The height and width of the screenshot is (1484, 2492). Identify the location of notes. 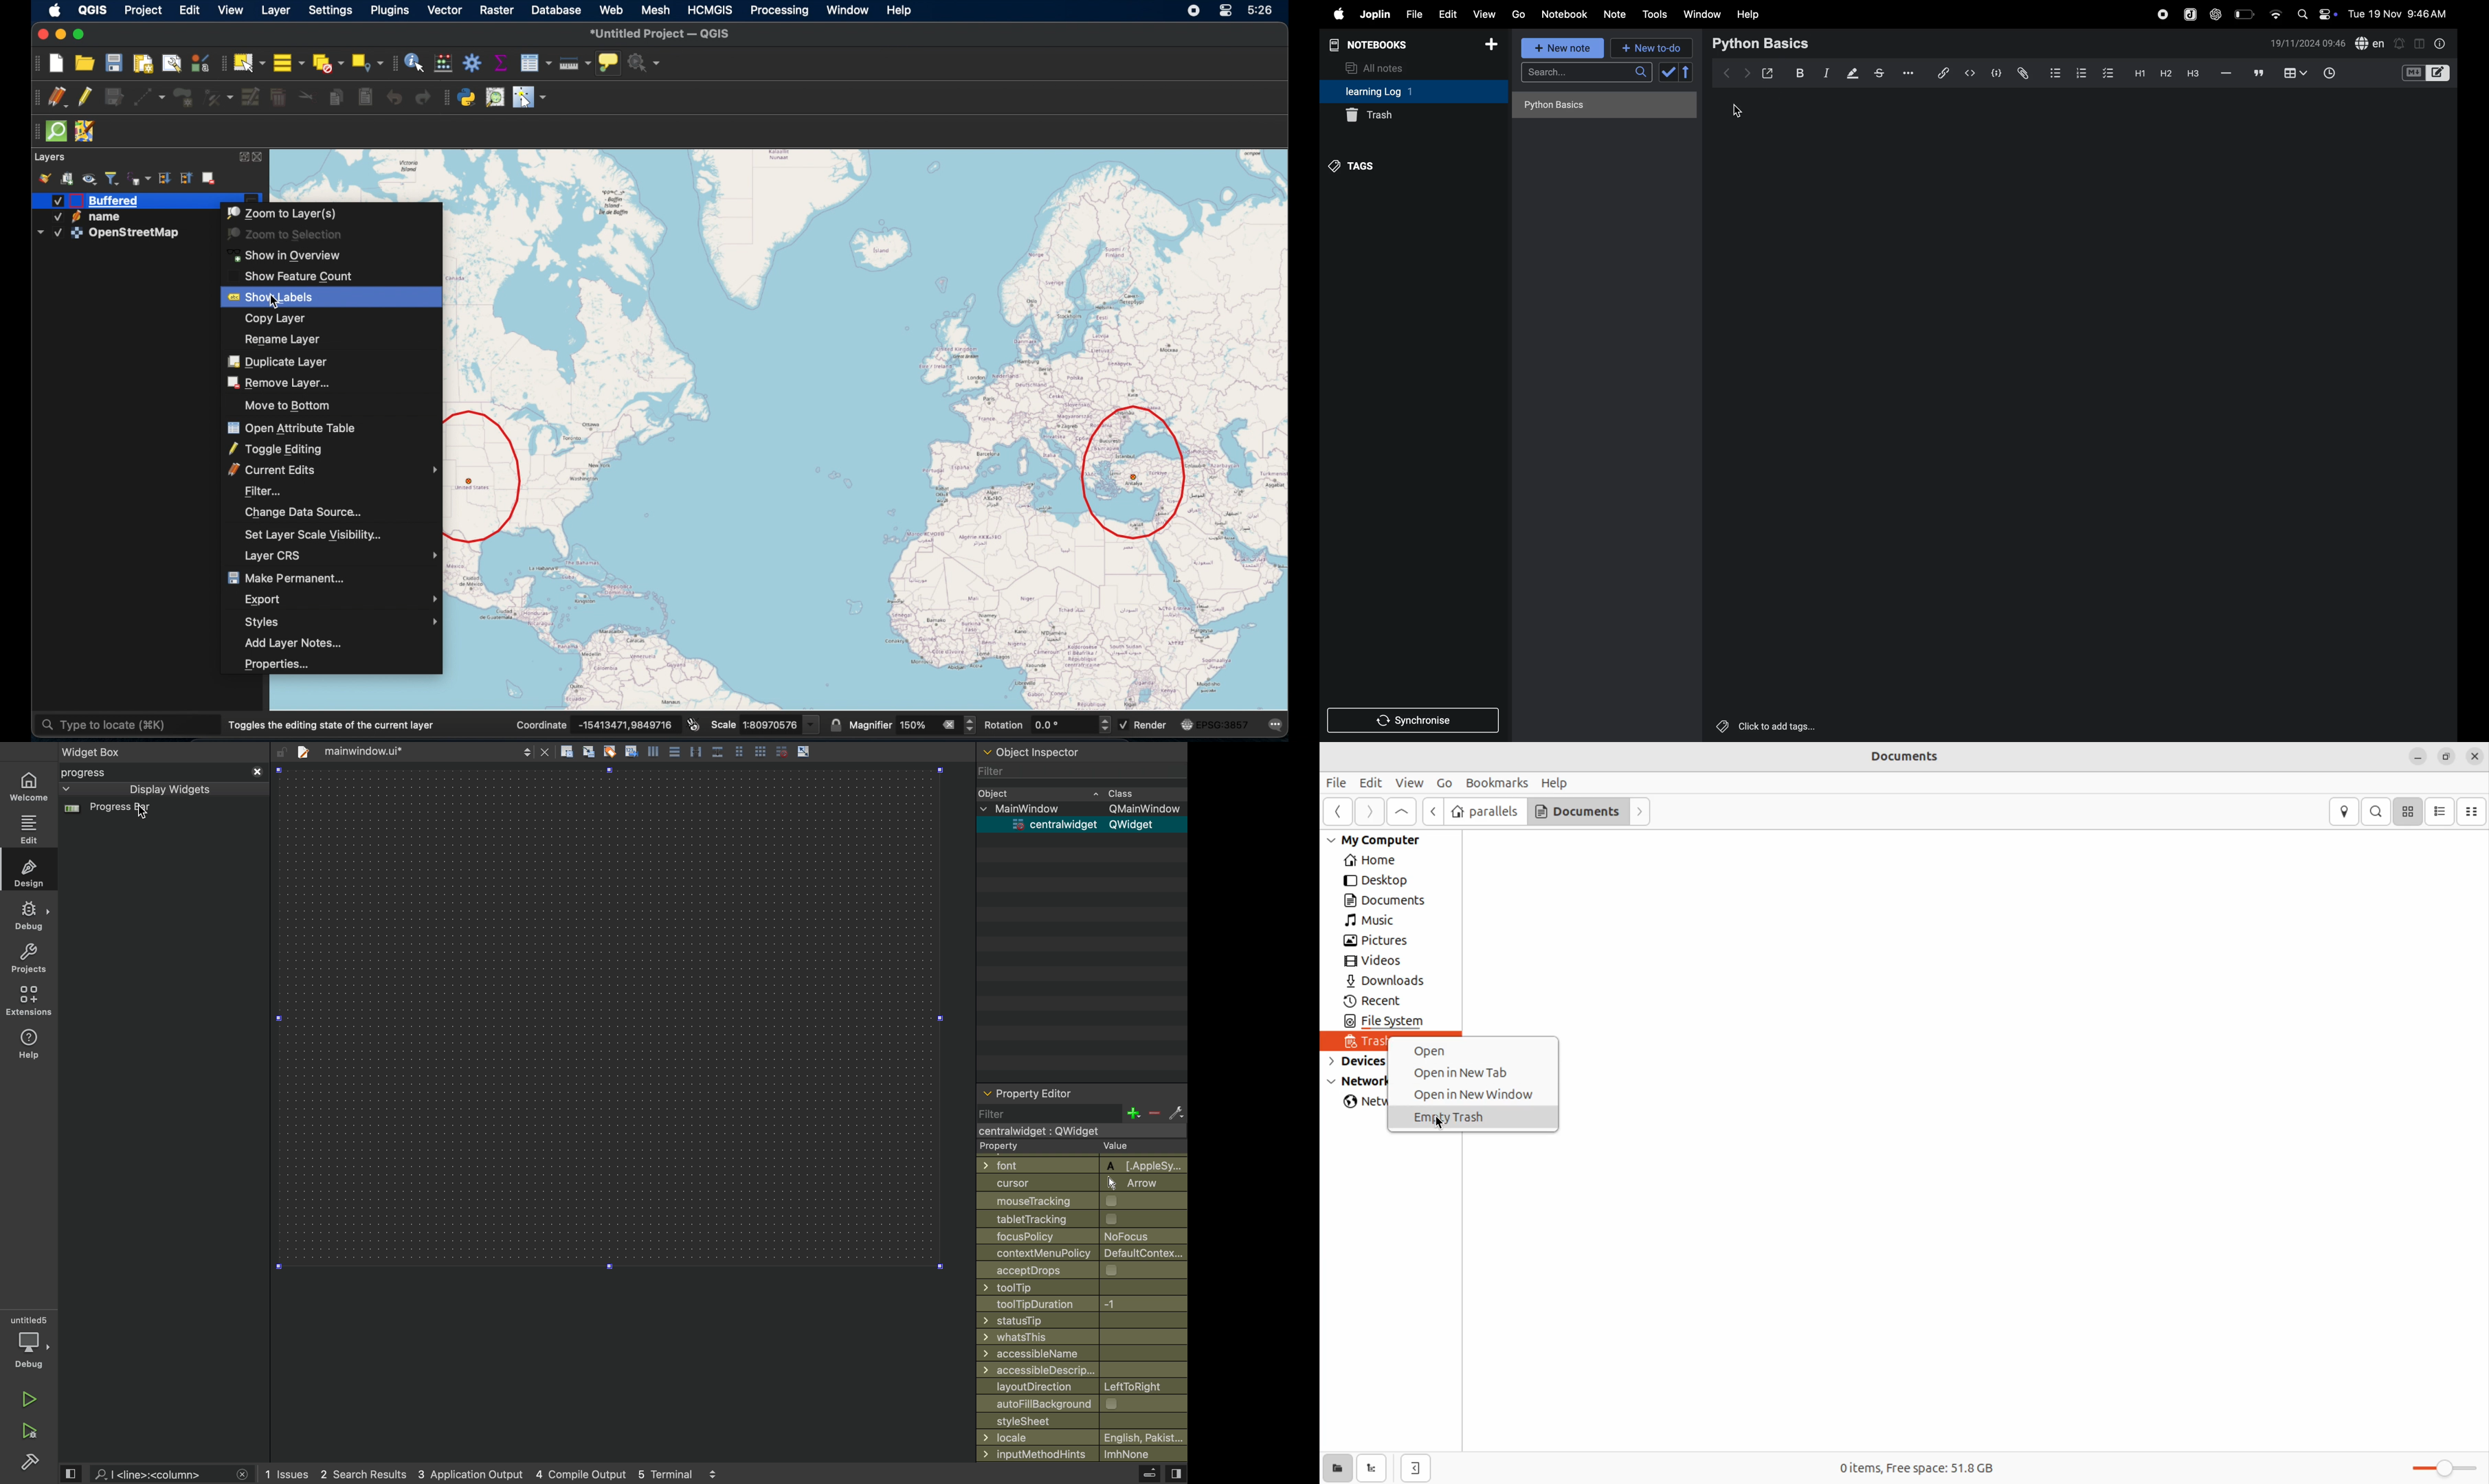
(1616, 15).